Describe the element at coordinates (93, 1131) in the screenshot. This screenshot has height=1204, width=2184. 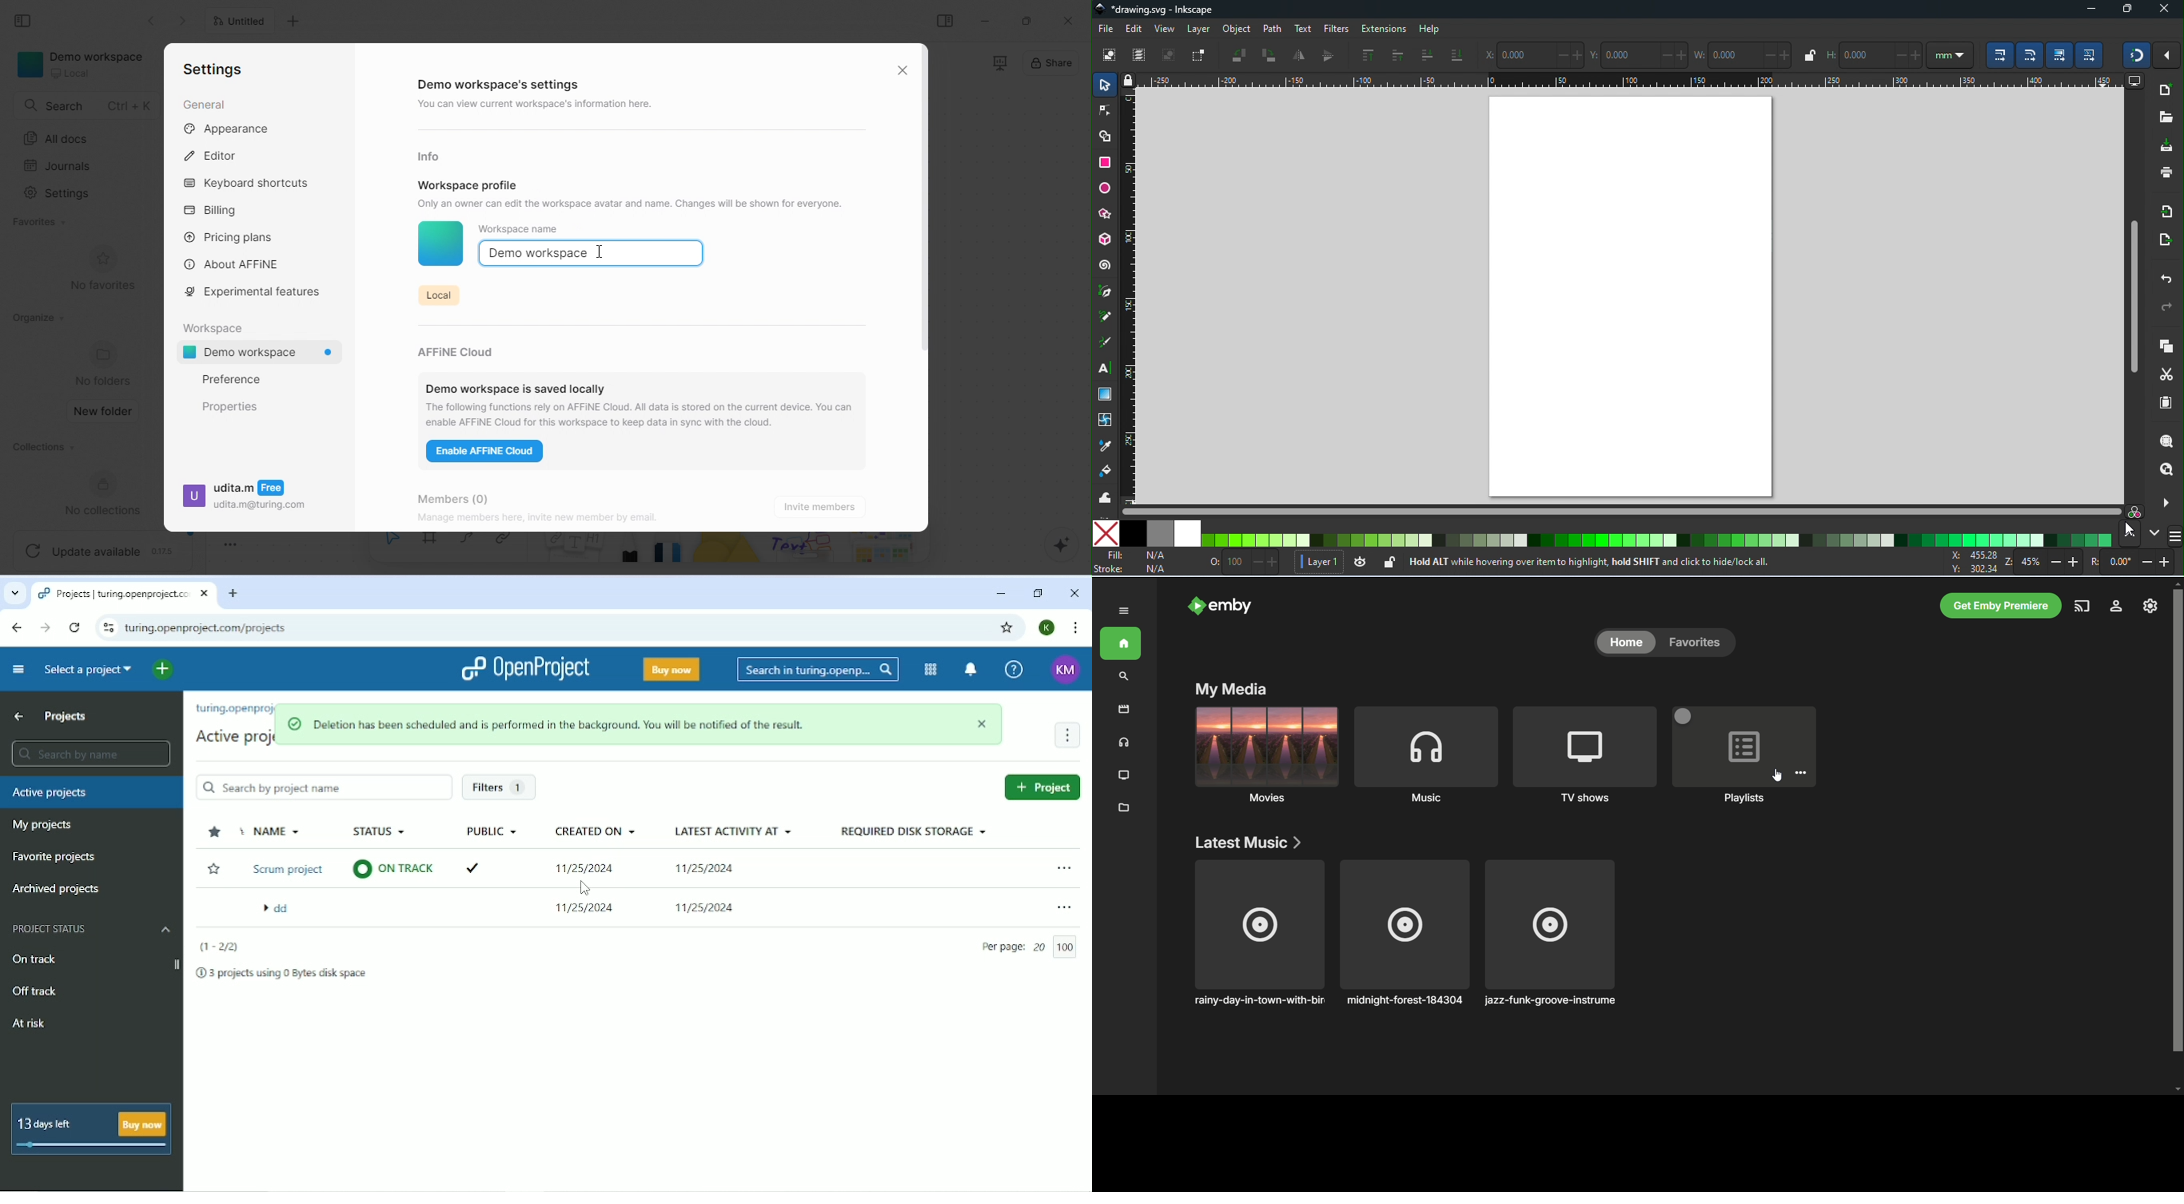
I see `13 days left Buy now` at that location.